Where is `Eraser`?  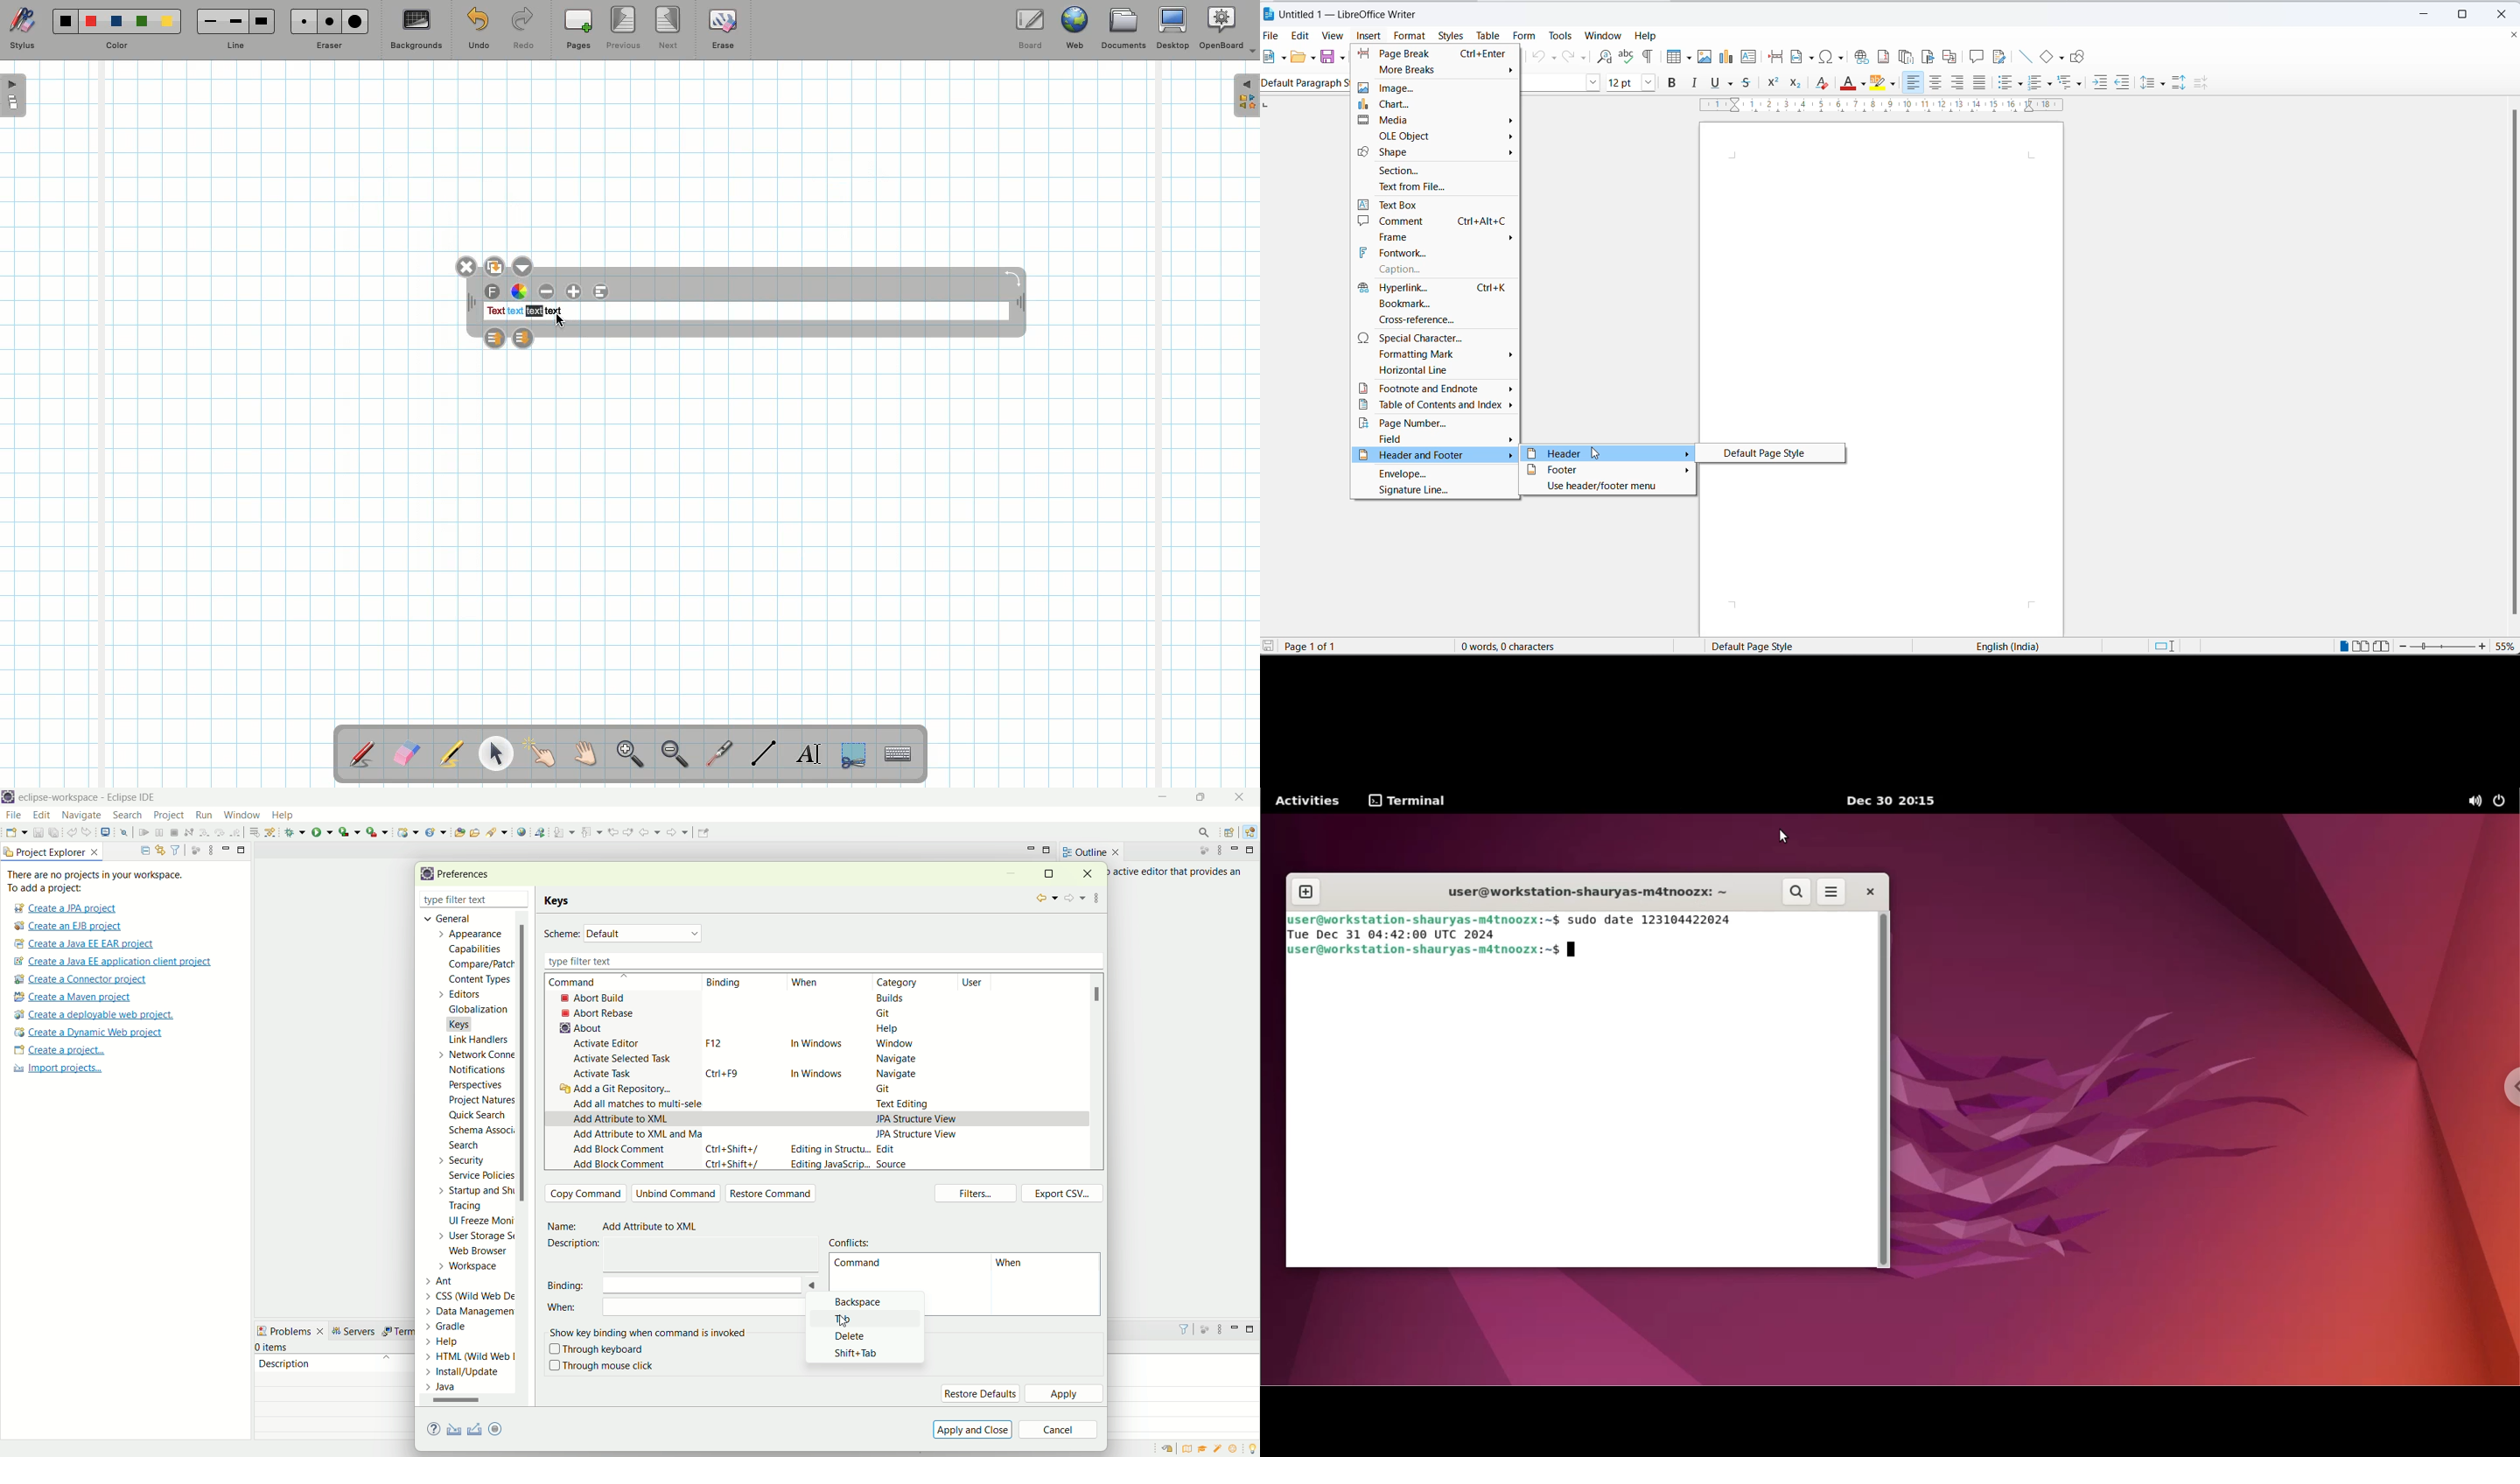 Eraser is located at coordinates (406, 755).